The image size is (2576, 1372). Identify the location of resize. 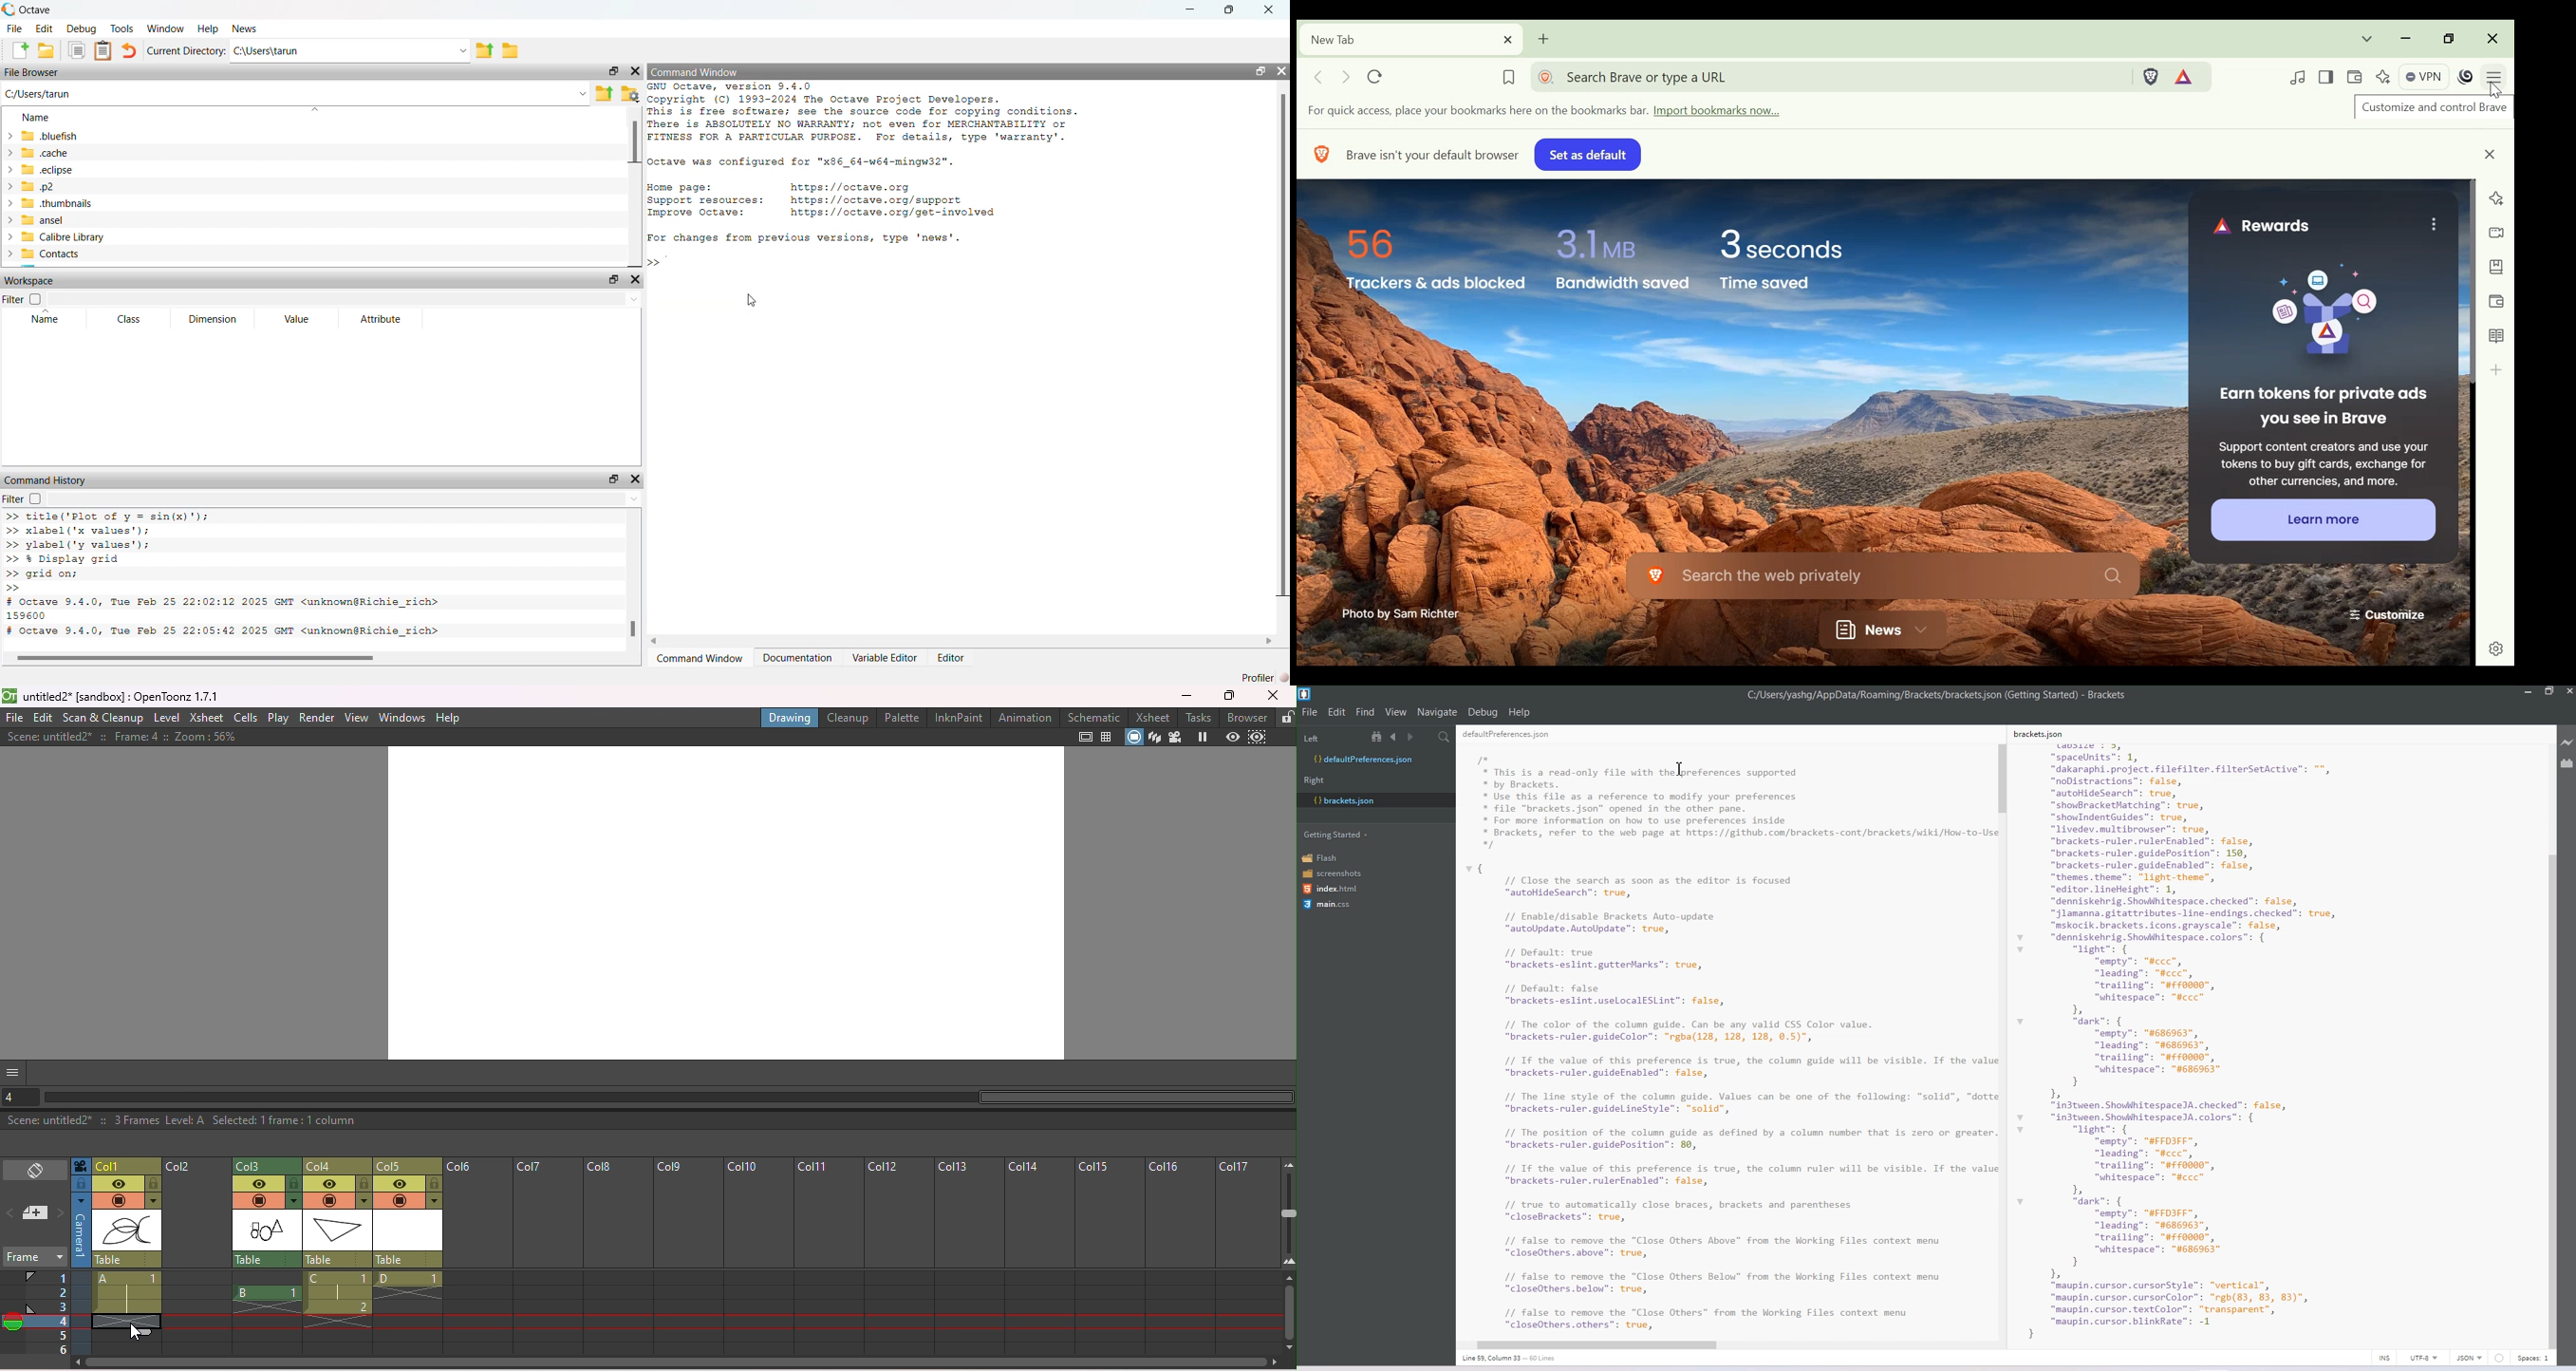
(615, 479).